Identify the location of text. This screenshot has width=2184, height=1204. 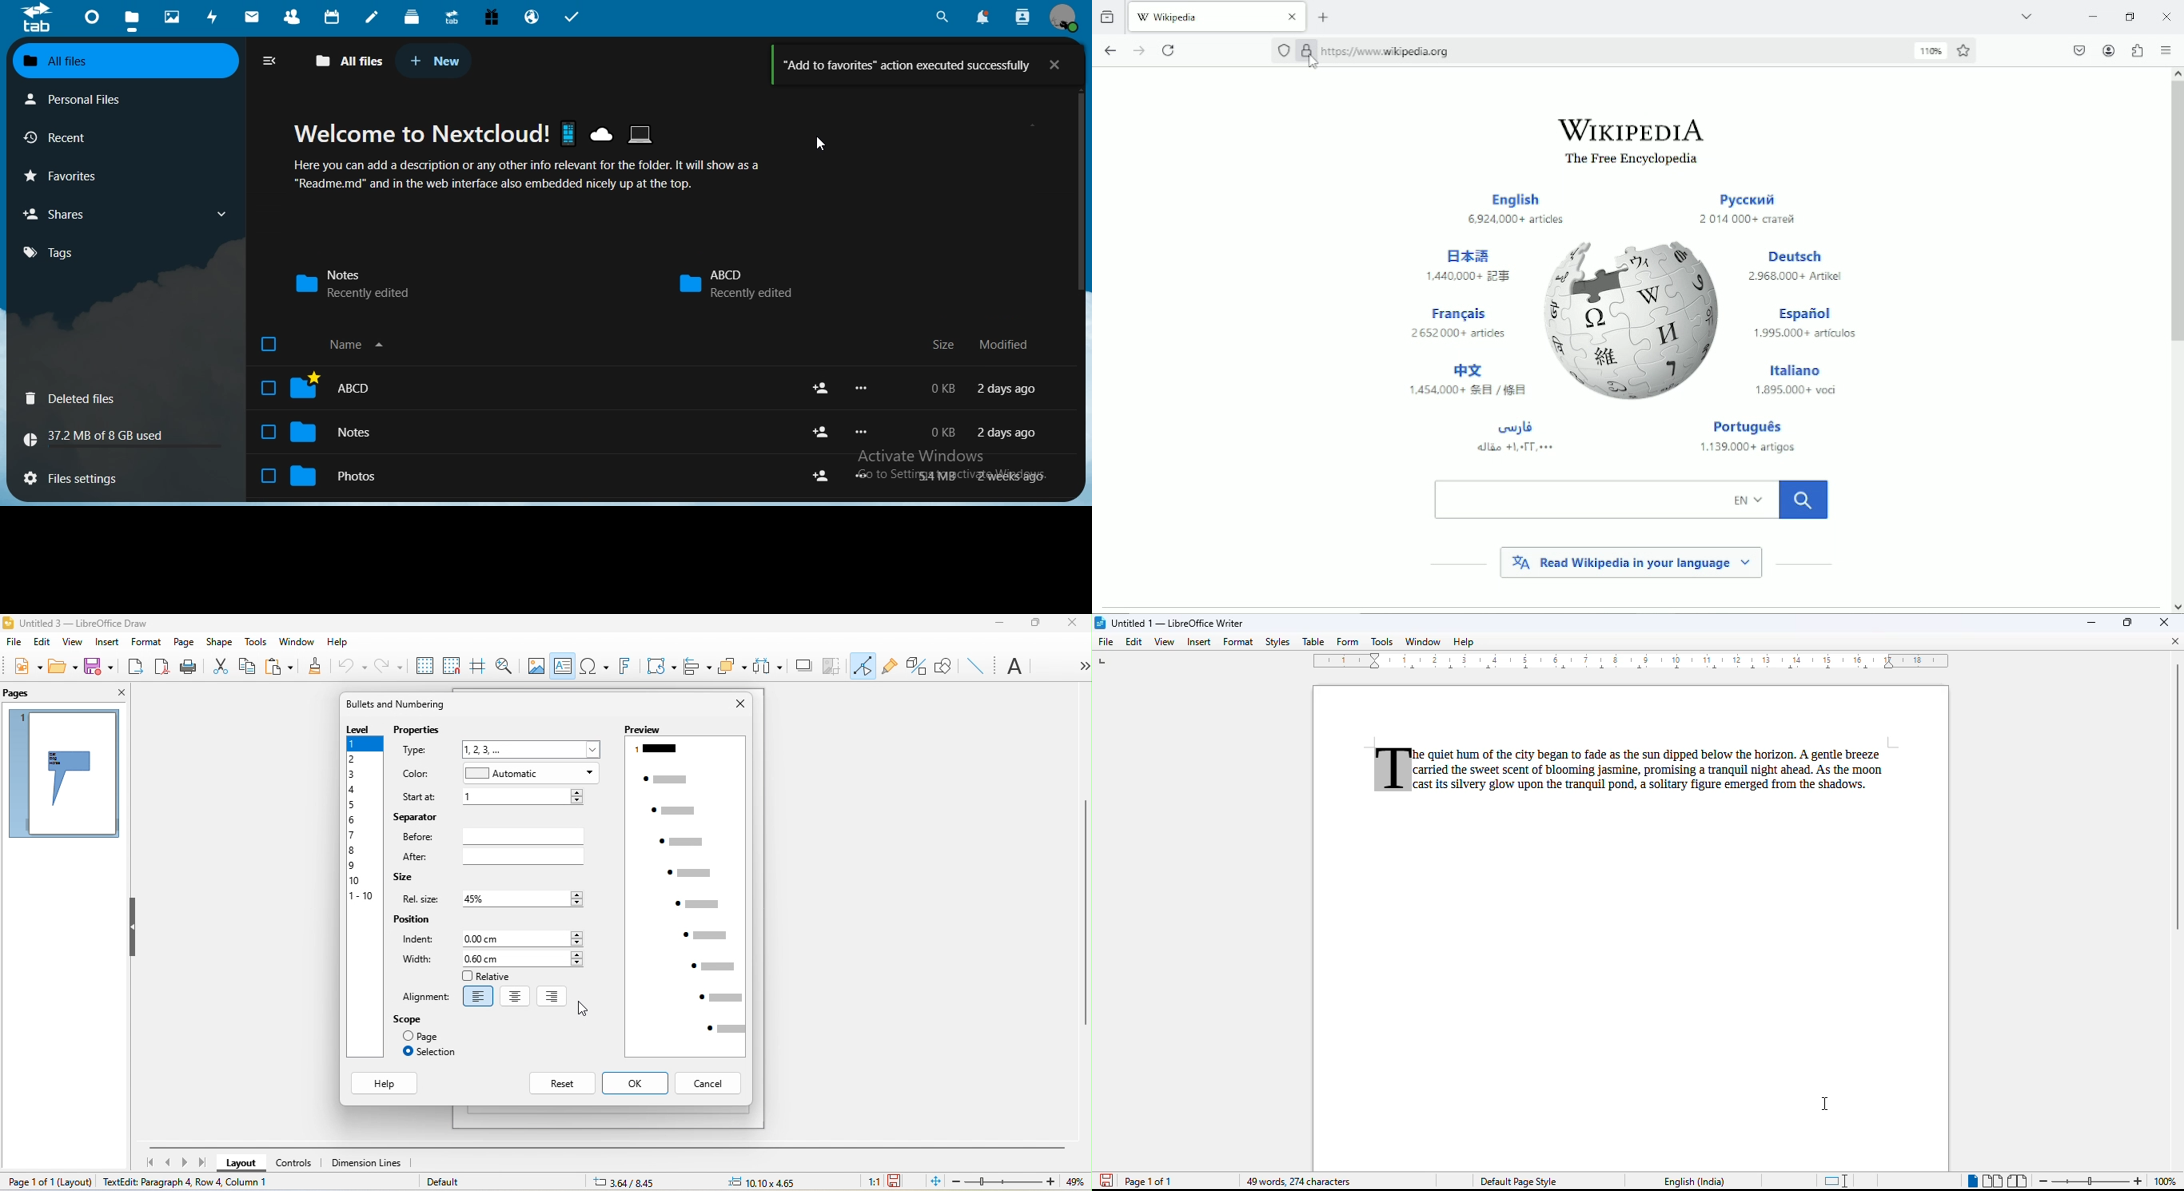
(987, 391).